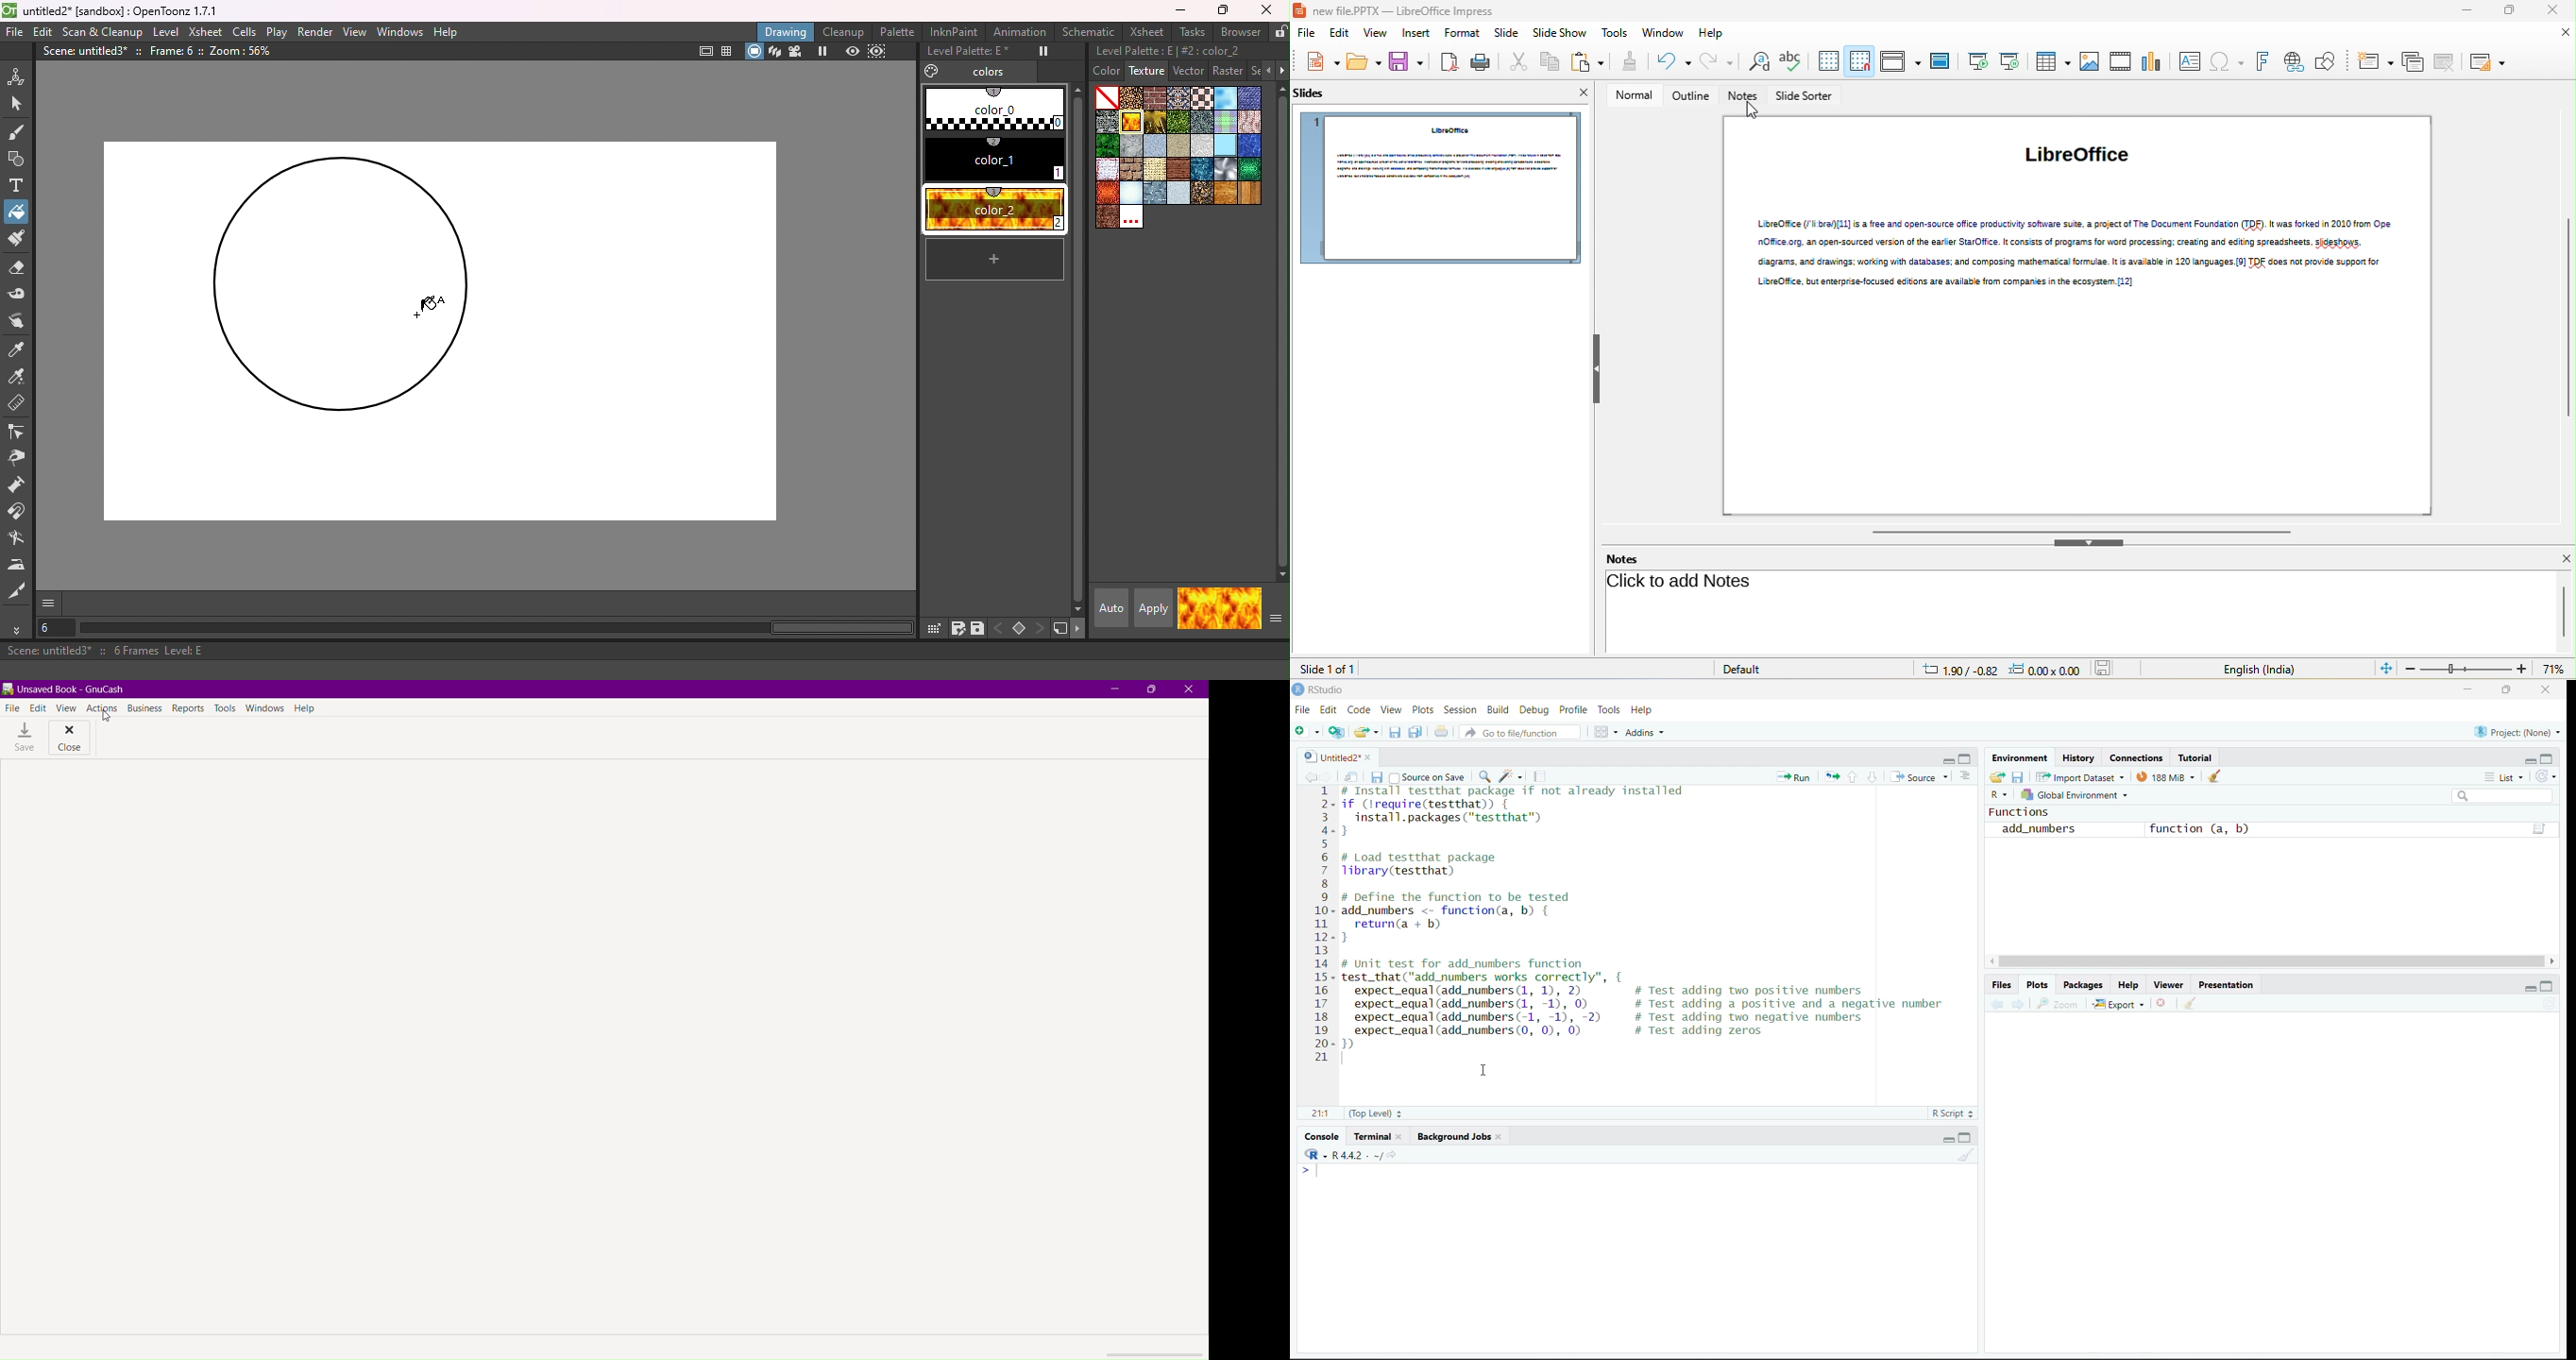 The height and width of the screenshot is (1372, 2576). Describe the element at coordinates (1149, 689) in the screenshot. I see `Maximize` at that location.